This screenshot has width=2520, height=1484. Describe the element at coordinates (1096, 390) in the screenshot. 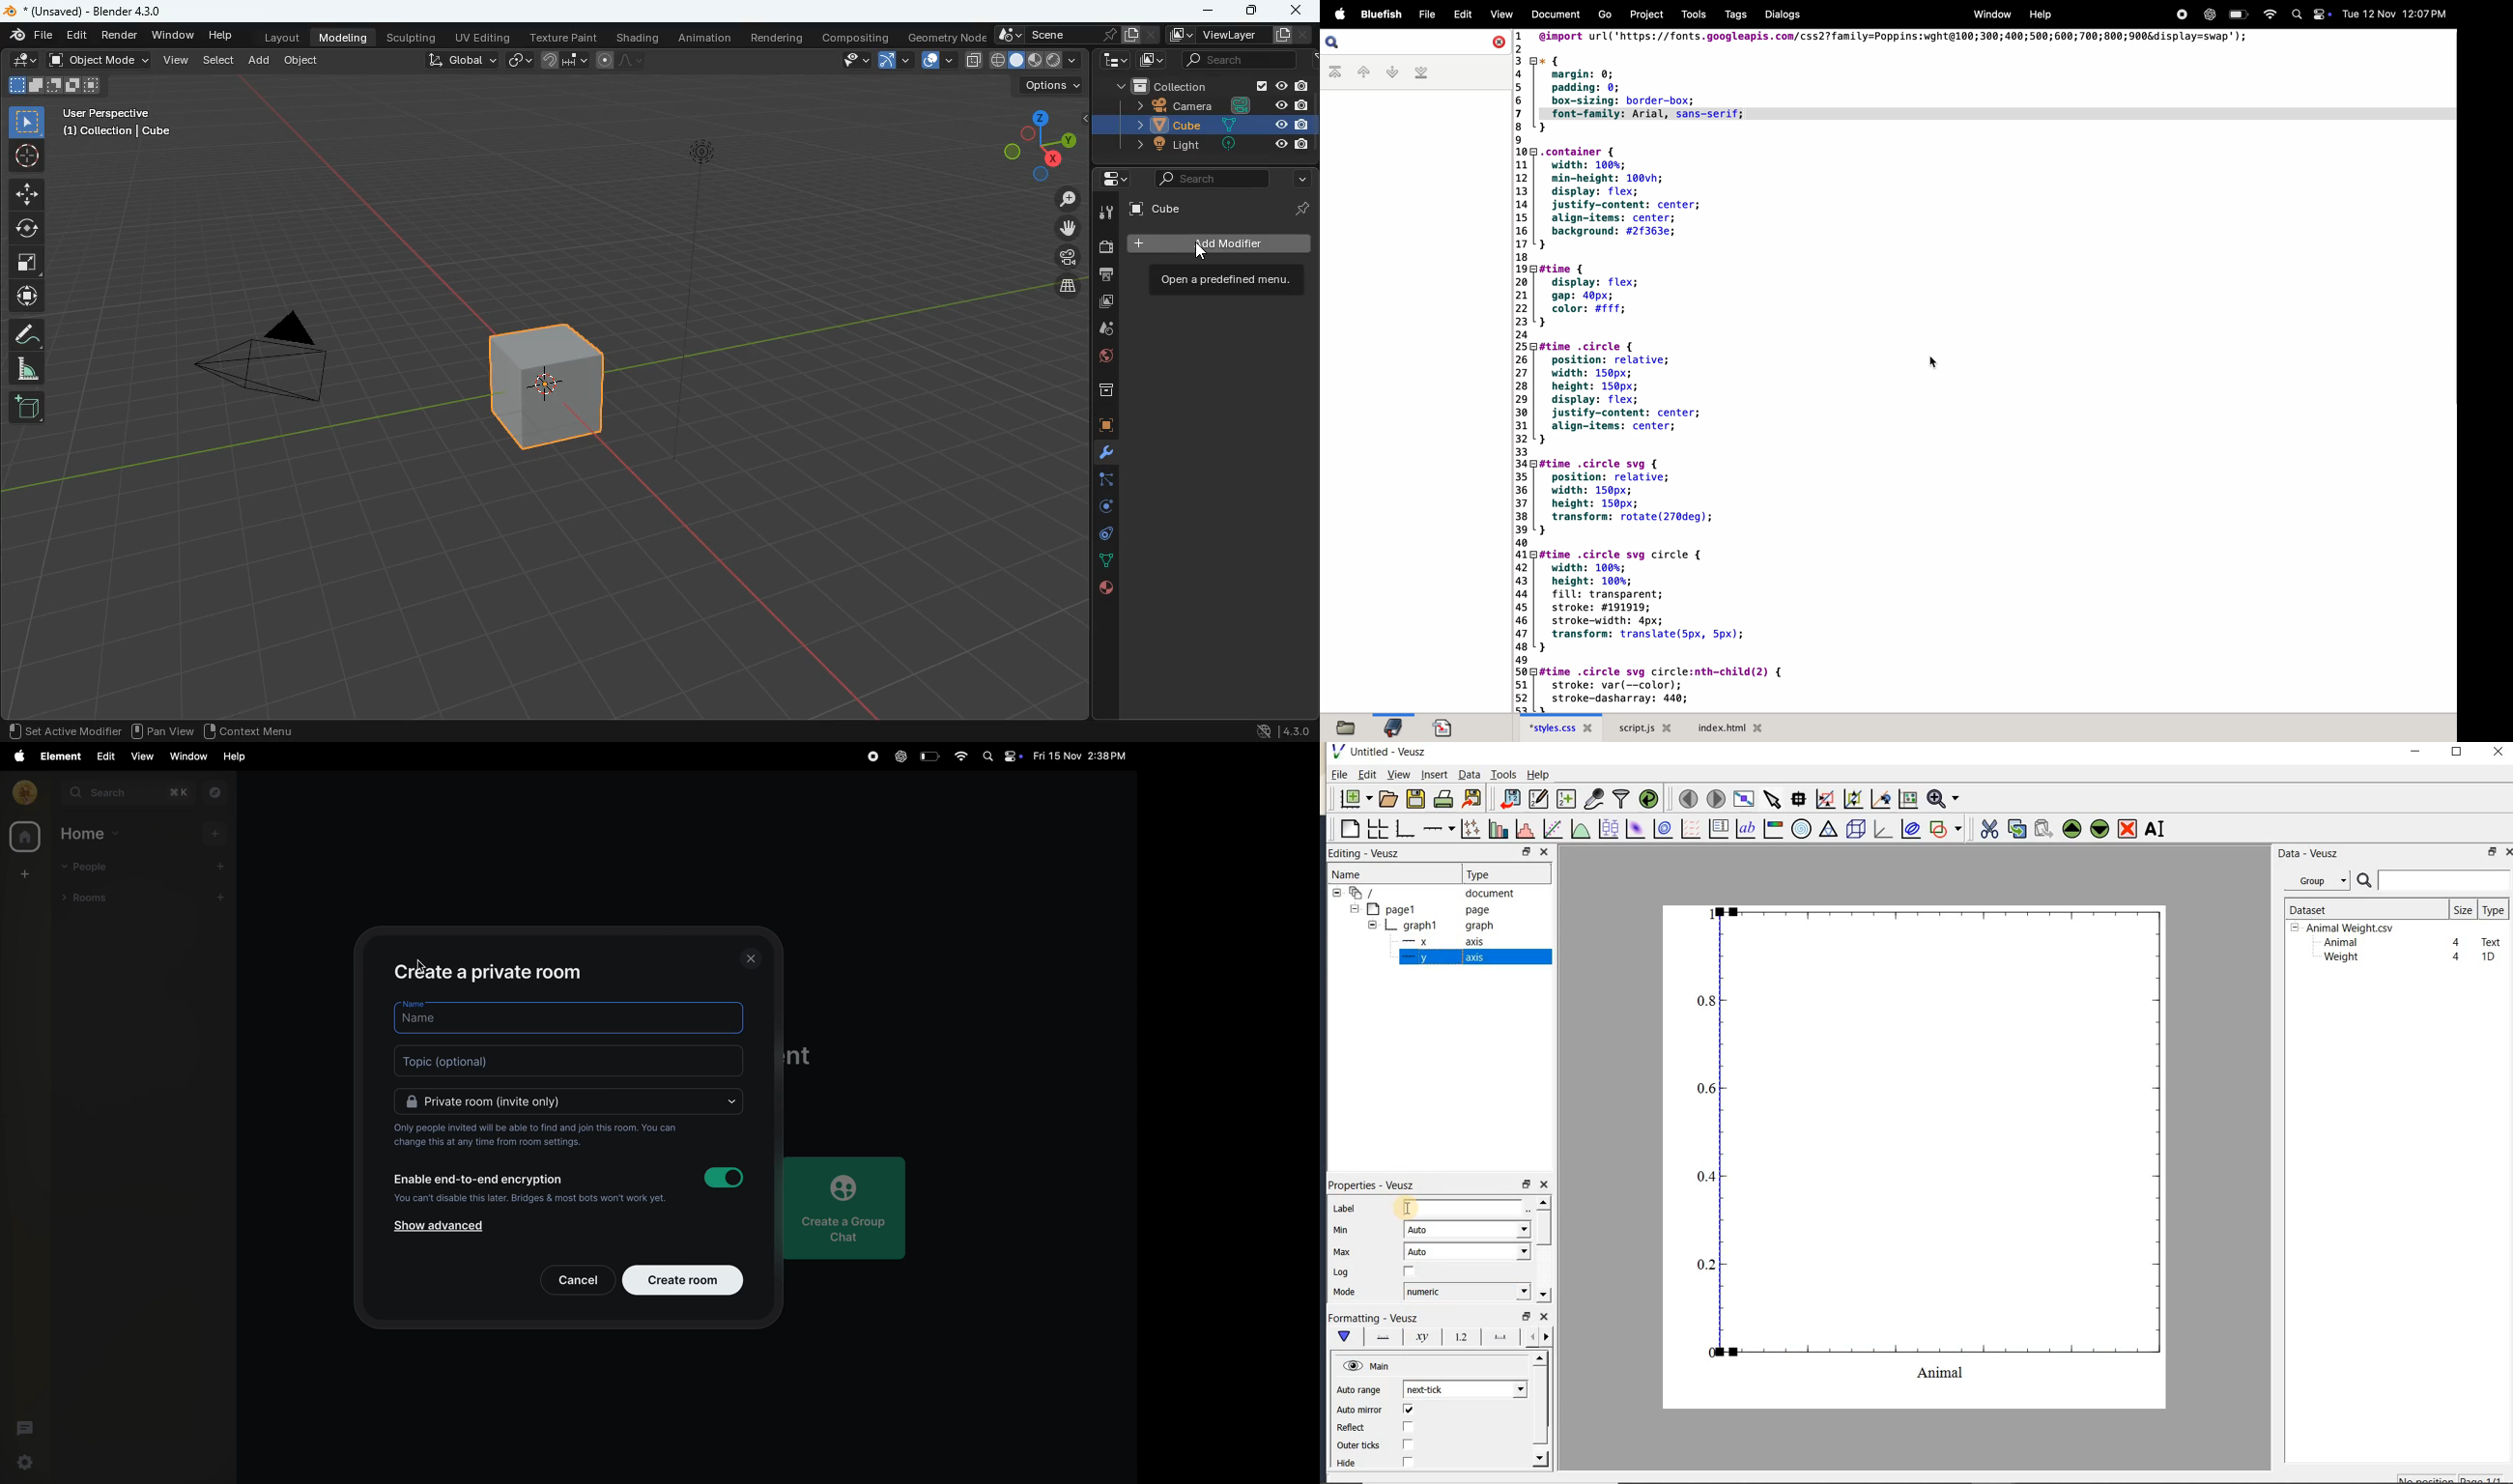

I see `archive` at that location.